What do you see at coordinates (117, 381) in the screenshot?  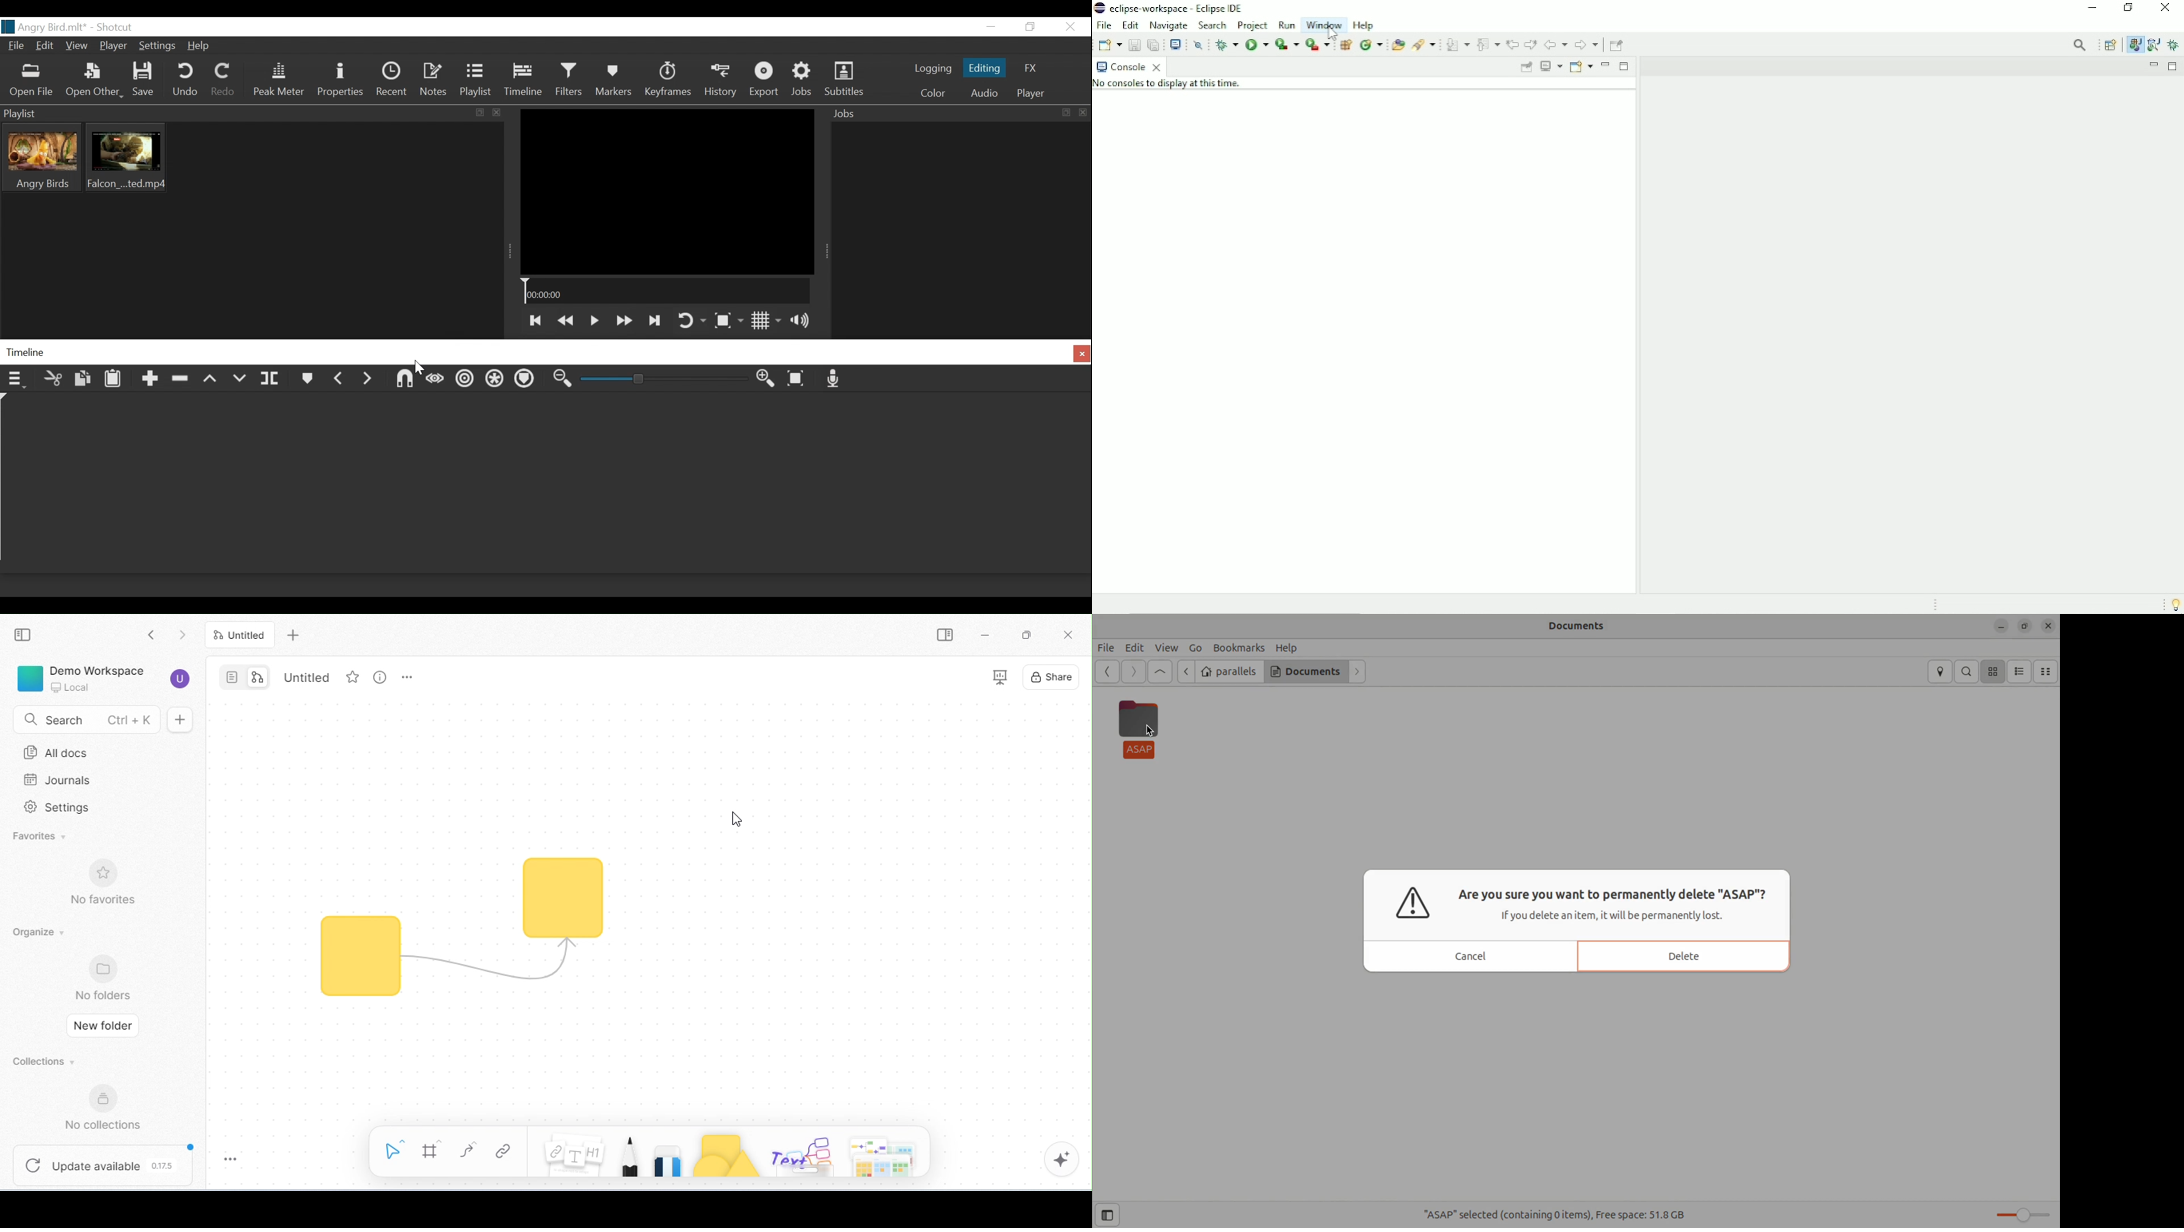 I see `Paste` at bounding box center [117, 381].